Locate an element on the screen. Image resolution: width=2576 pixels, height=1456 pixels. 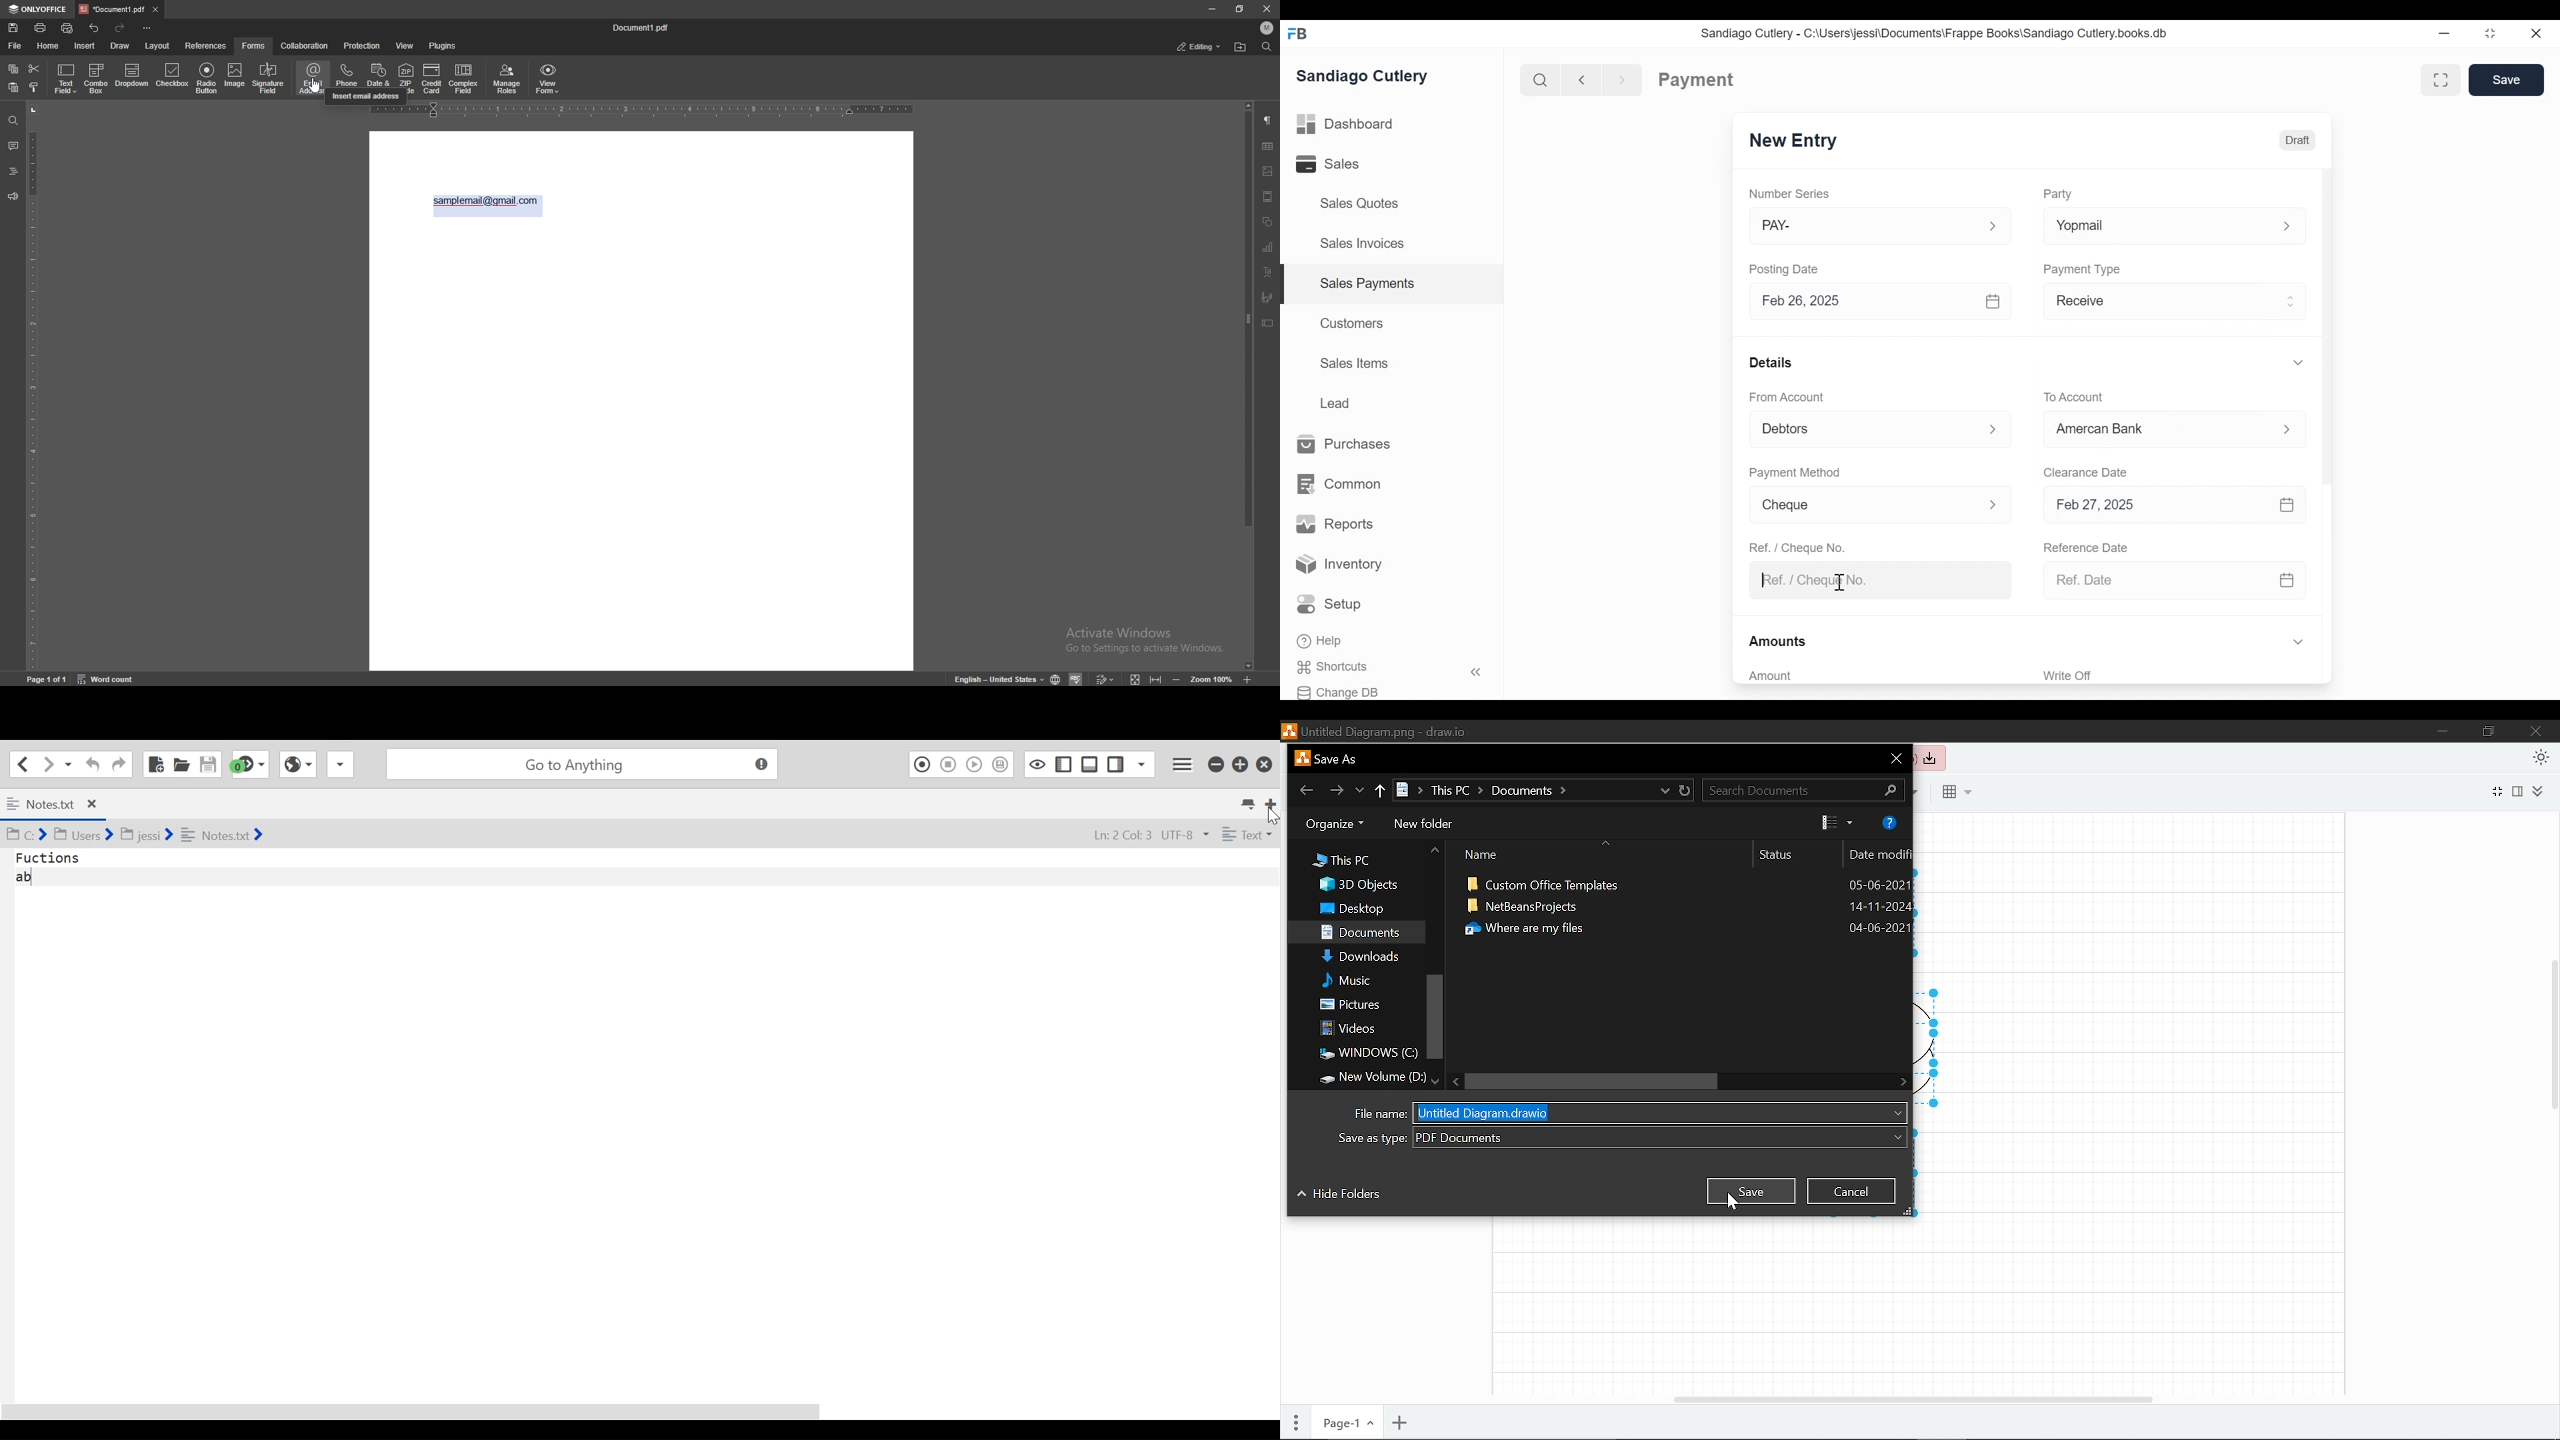
Expand is located at coordinates (2292, 299).